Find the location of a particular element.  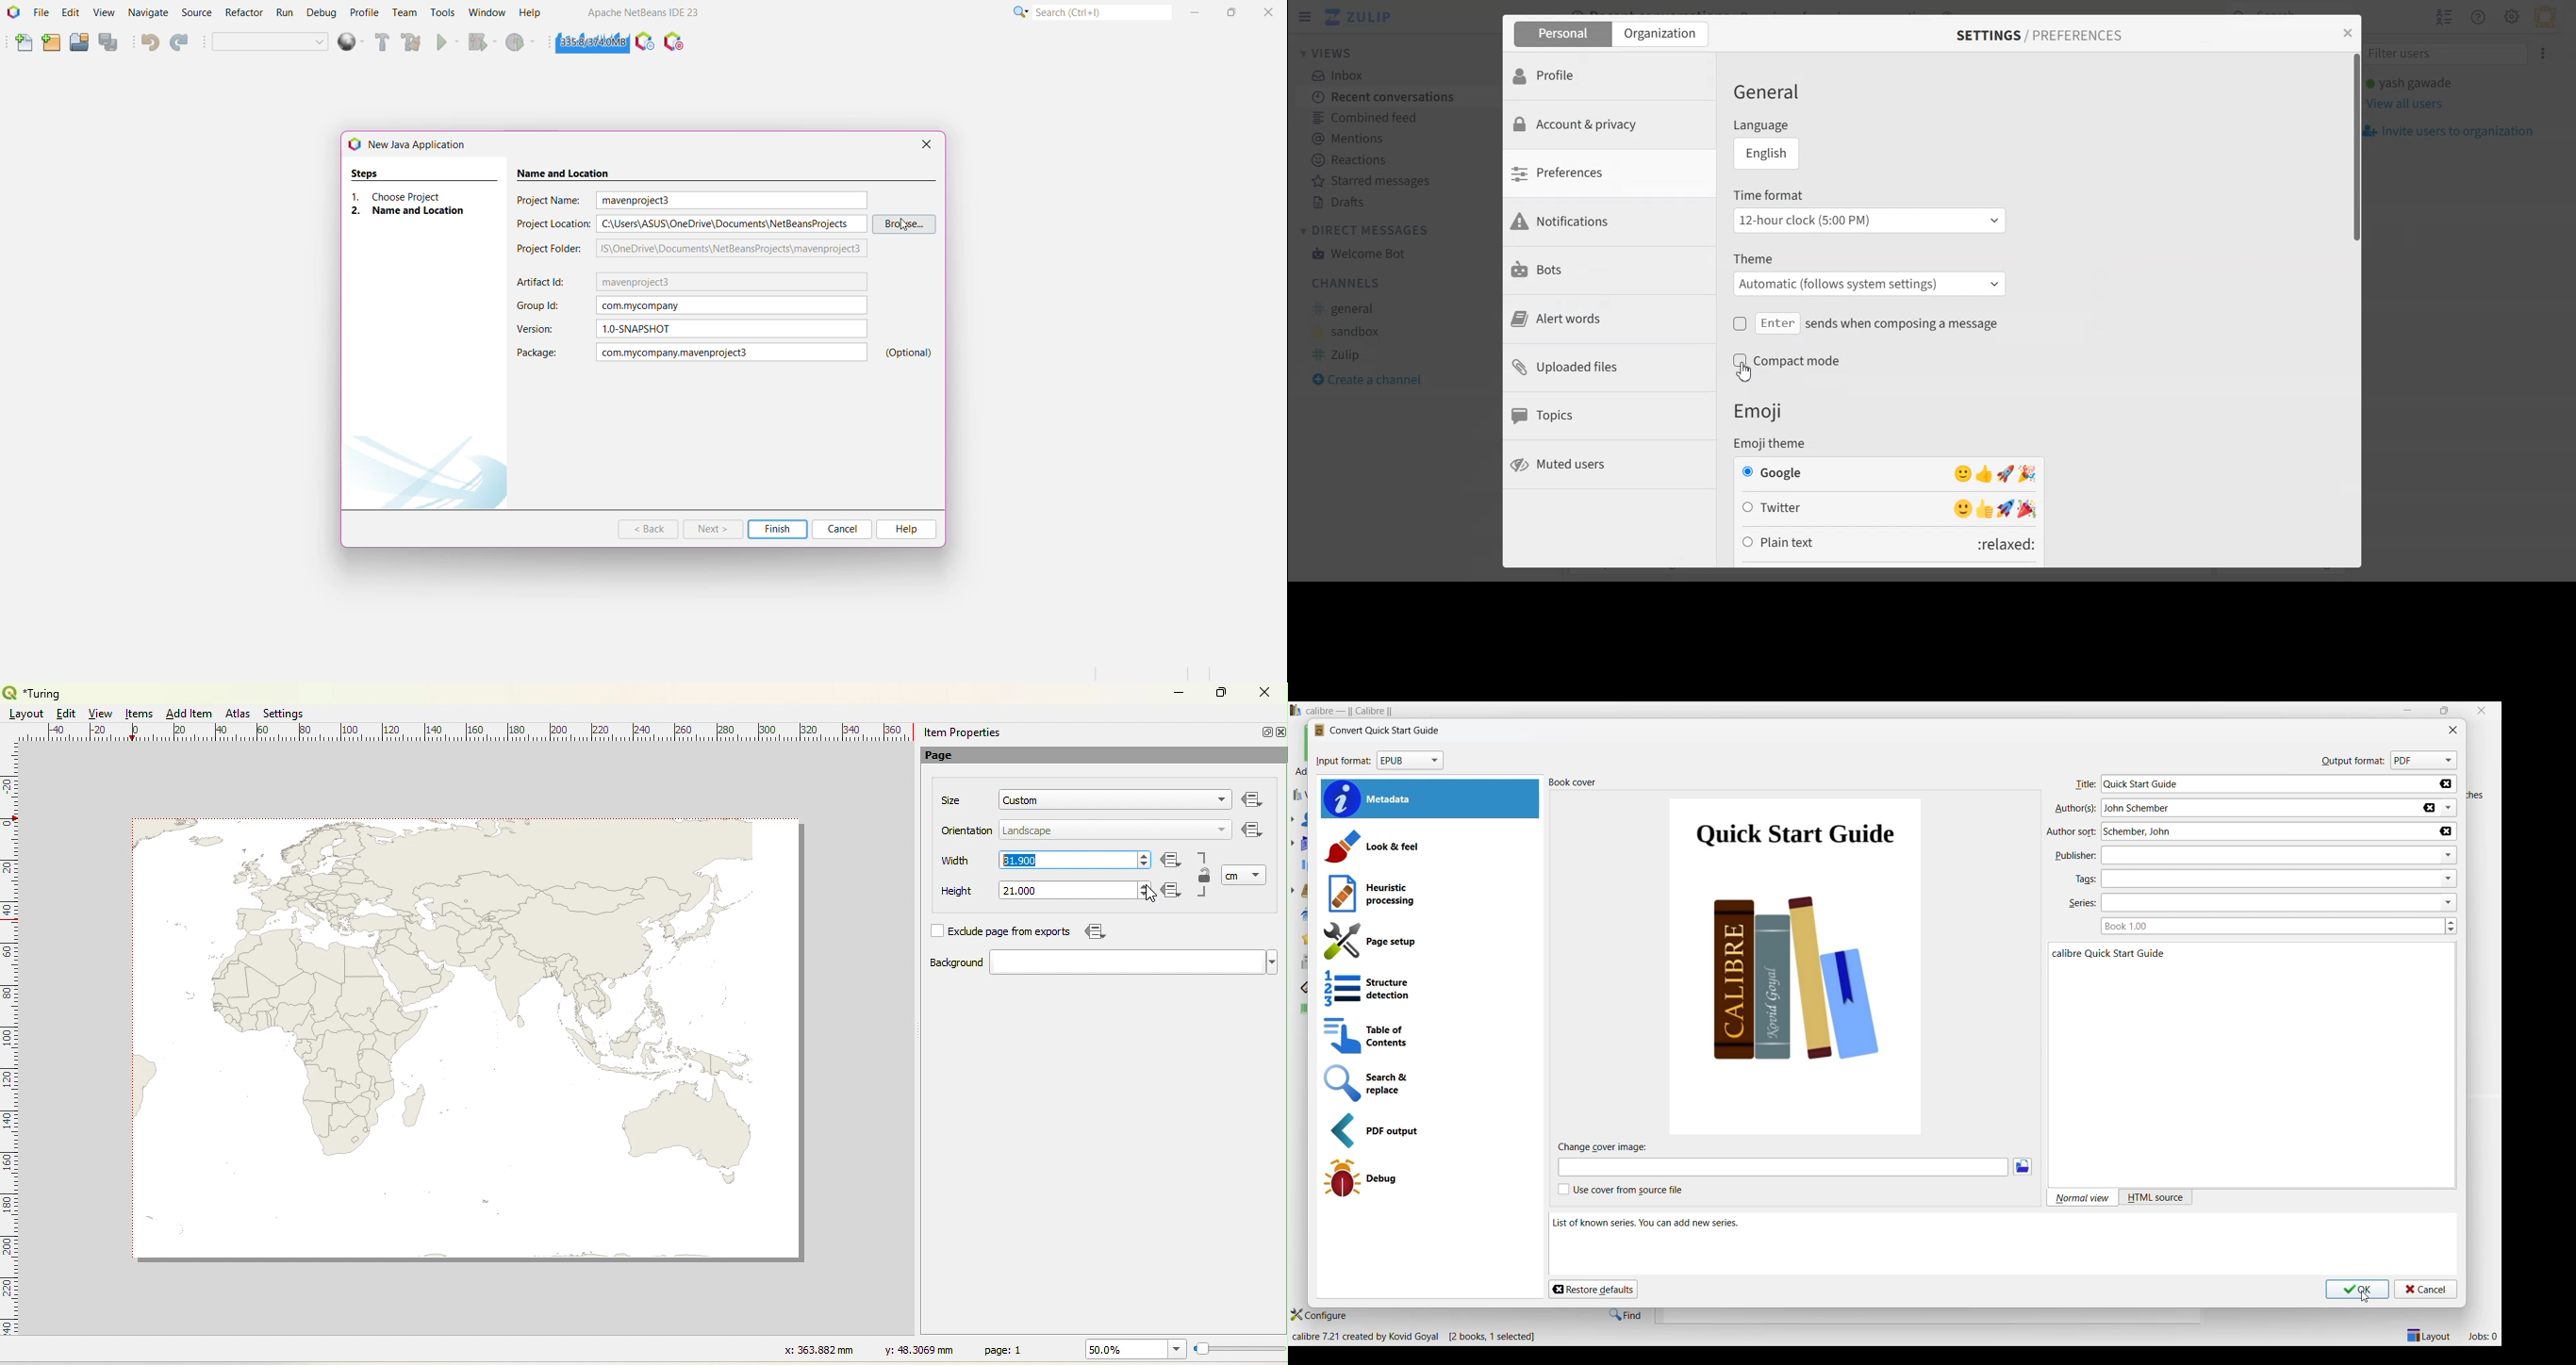

Selected Version Name is located at coordinates (733, 329).